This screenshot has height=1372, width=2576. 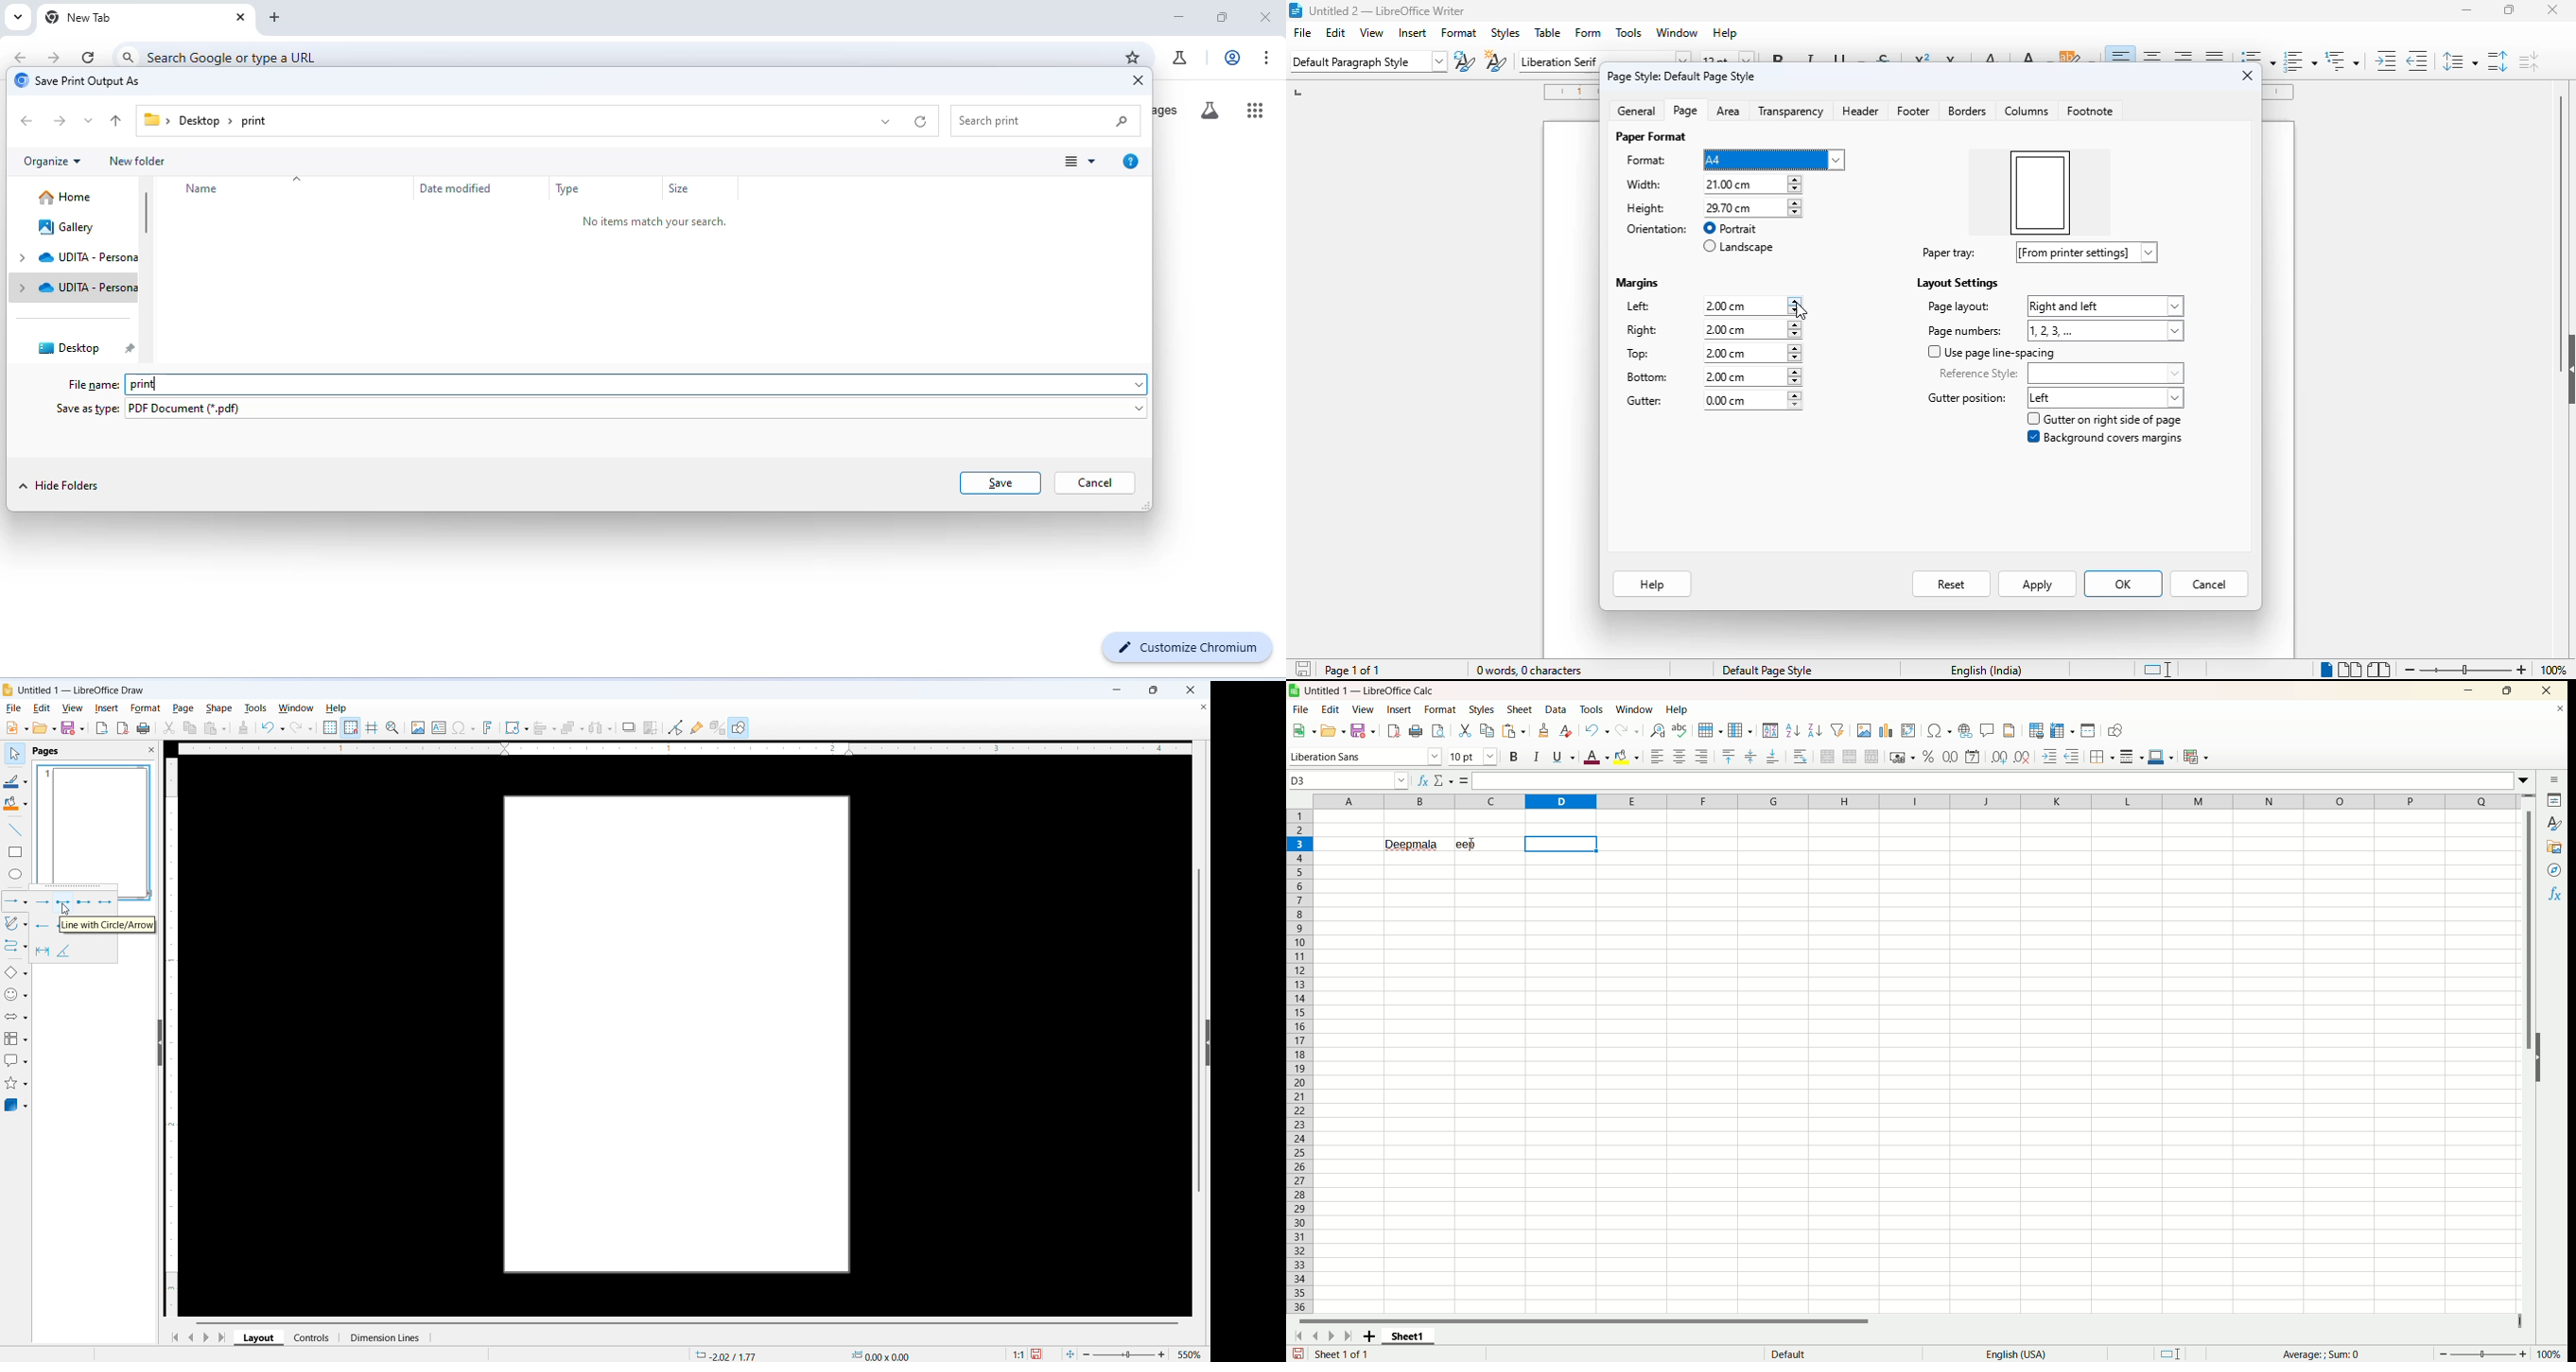 I want to click on Format , so click(x=145, y=707).